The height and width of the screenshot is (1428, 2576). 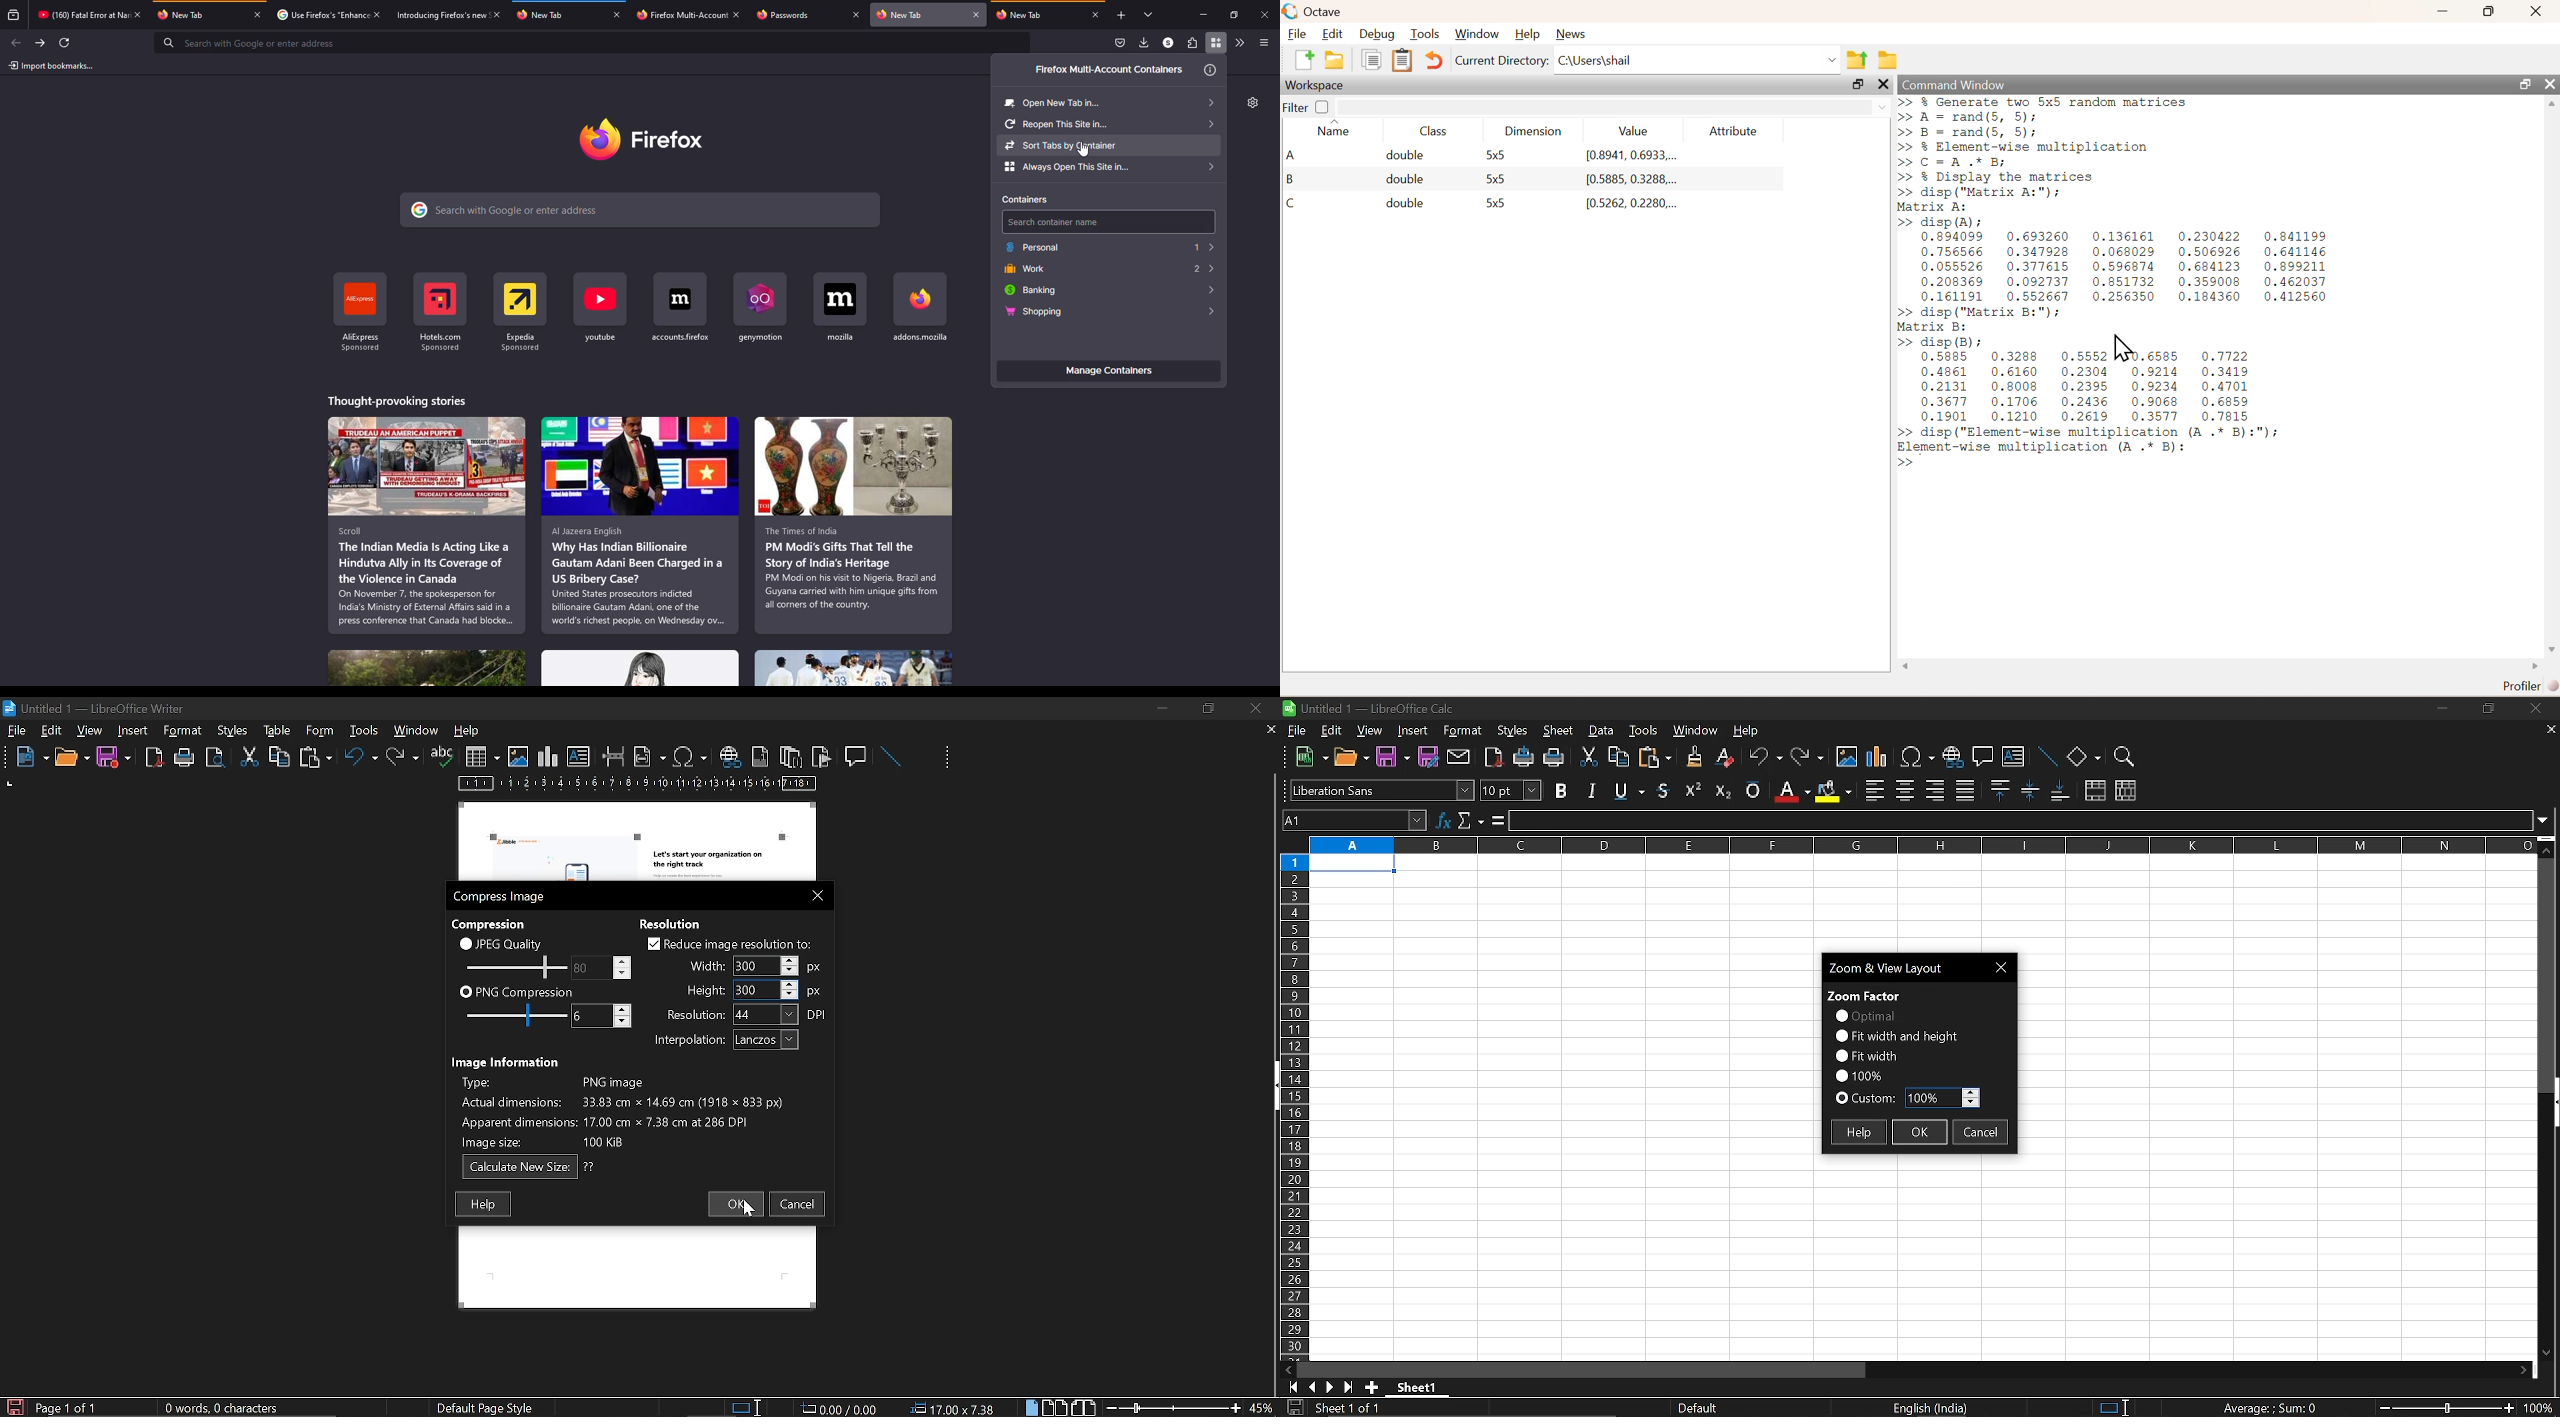 I want to click on insert text, so click(x=579, y=757).